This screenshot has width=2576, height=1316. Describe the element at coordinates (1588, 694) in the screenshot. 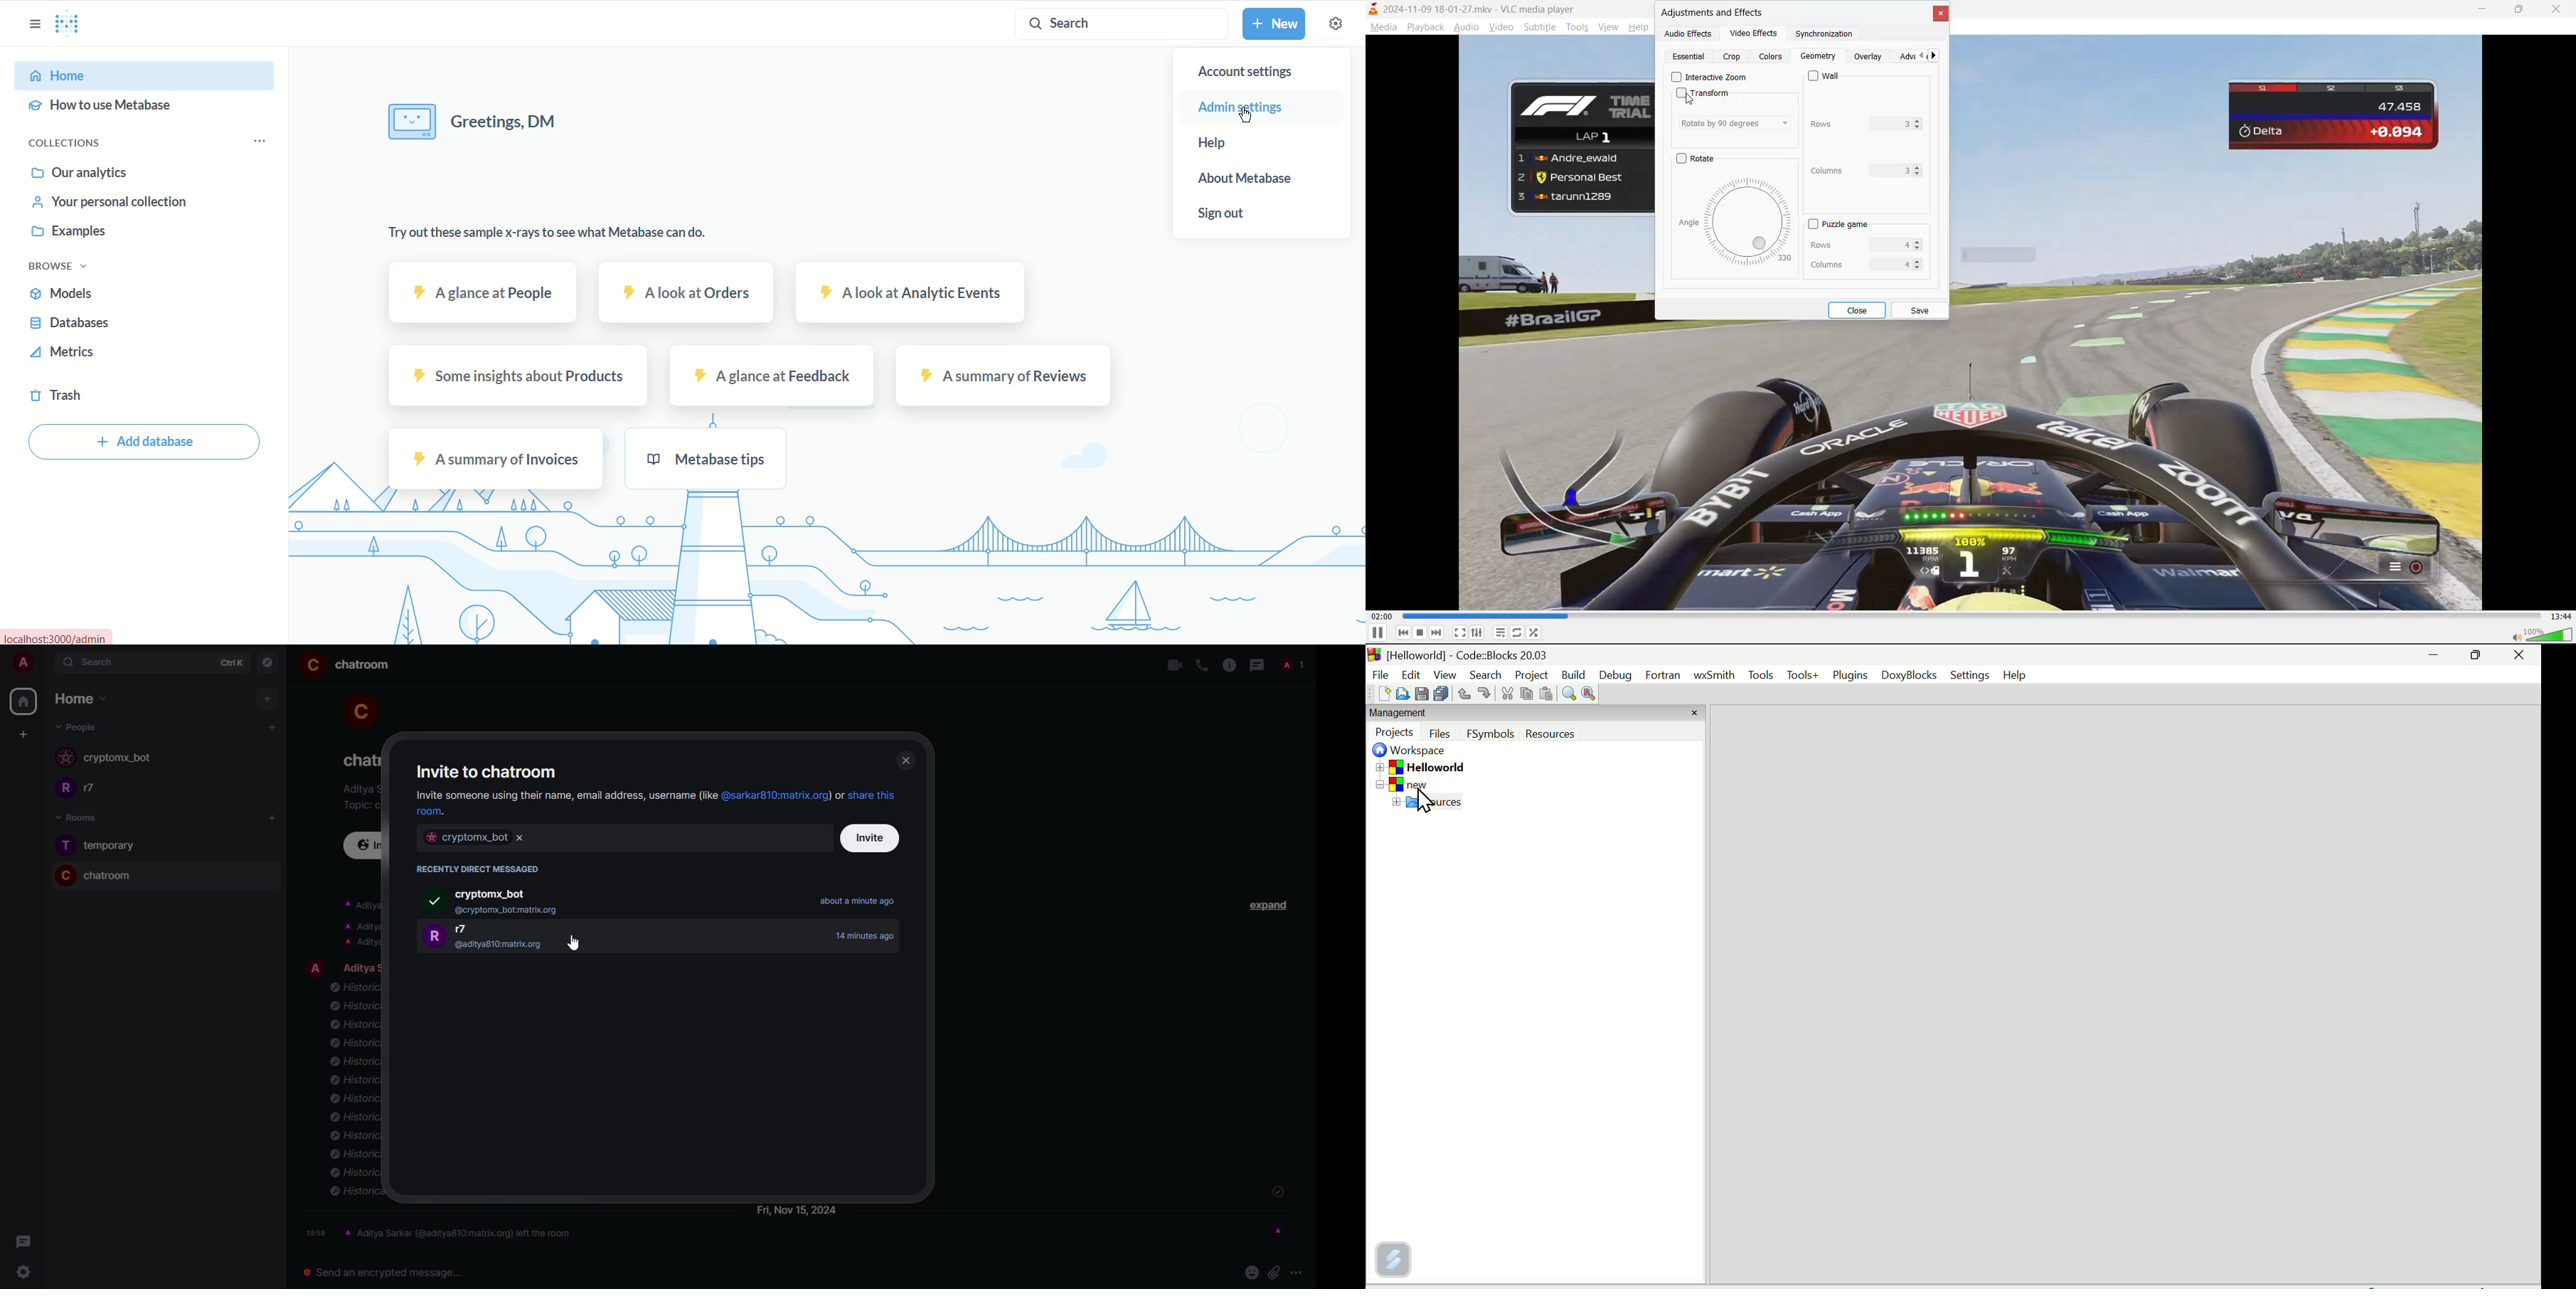

I see `Replace` at that location.